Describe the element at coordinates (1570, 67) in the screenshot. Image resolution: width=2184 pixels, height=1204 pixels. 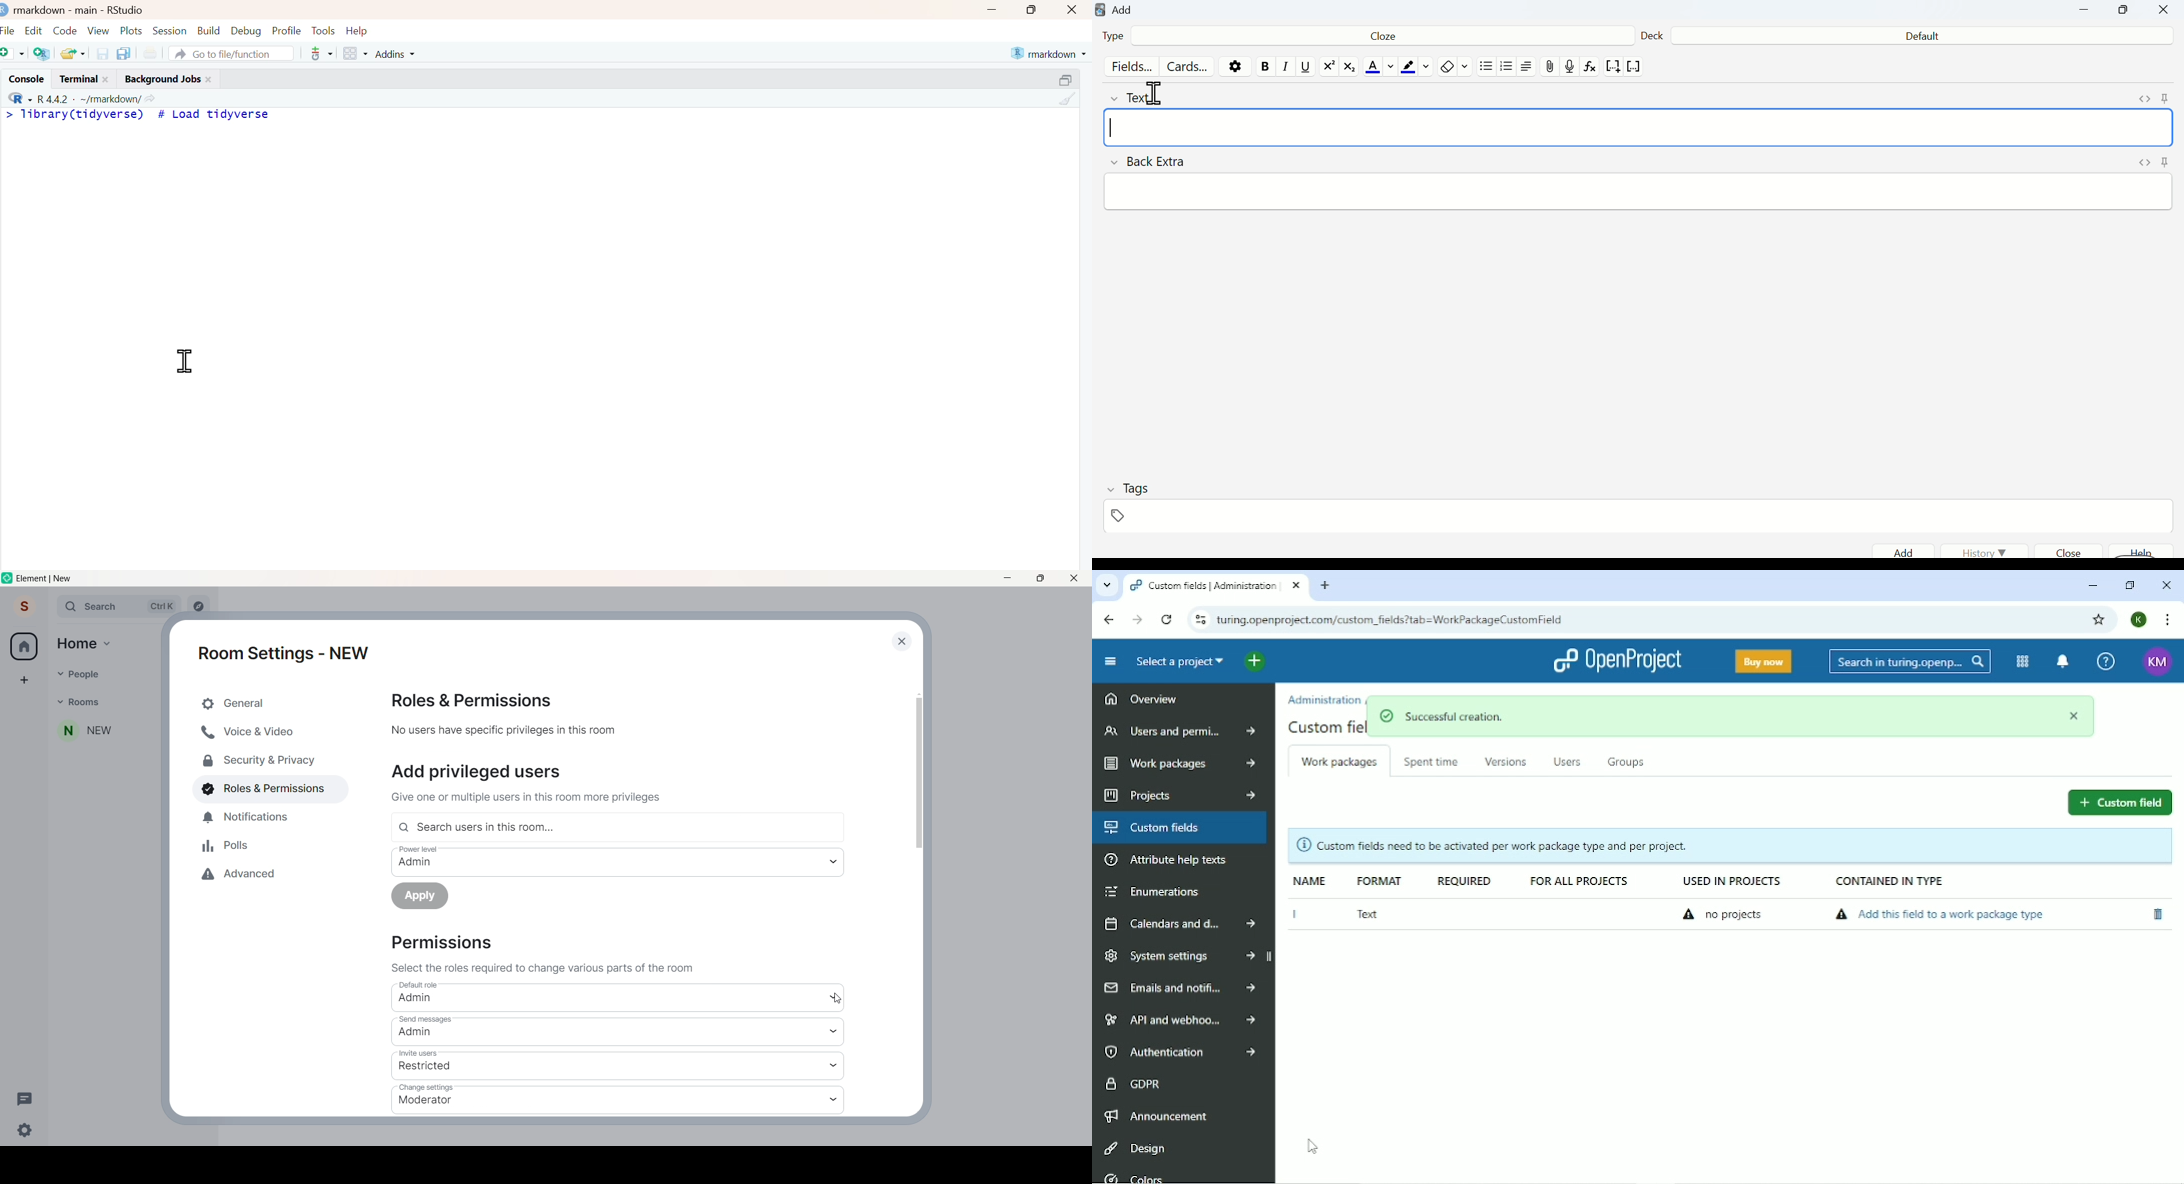
I see `record` at that location.